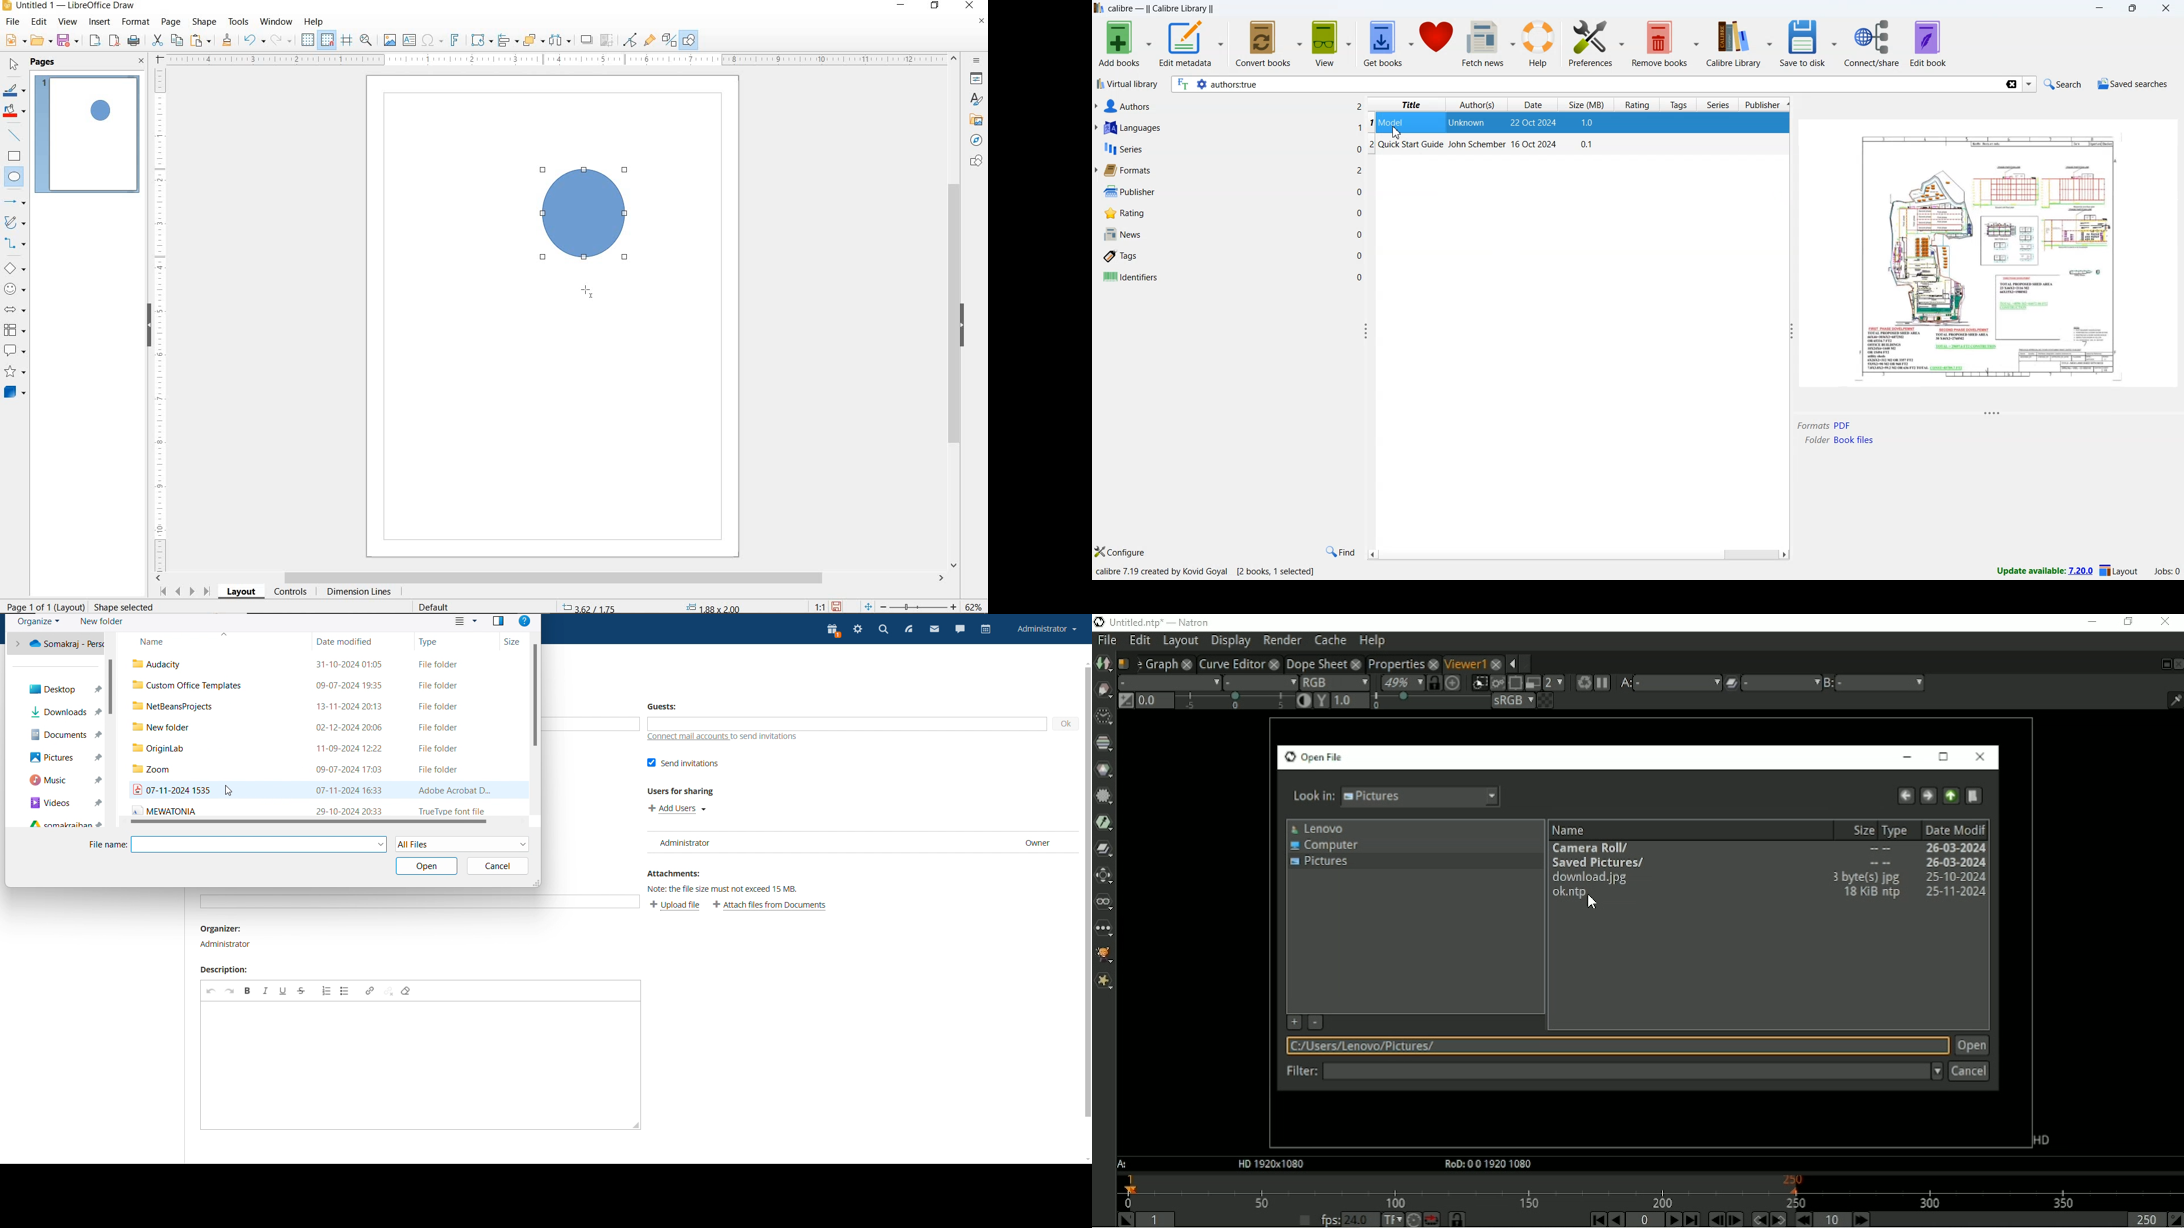 This screenshot has height=1232, width=2184. I want to click on present, so click(833, 630).